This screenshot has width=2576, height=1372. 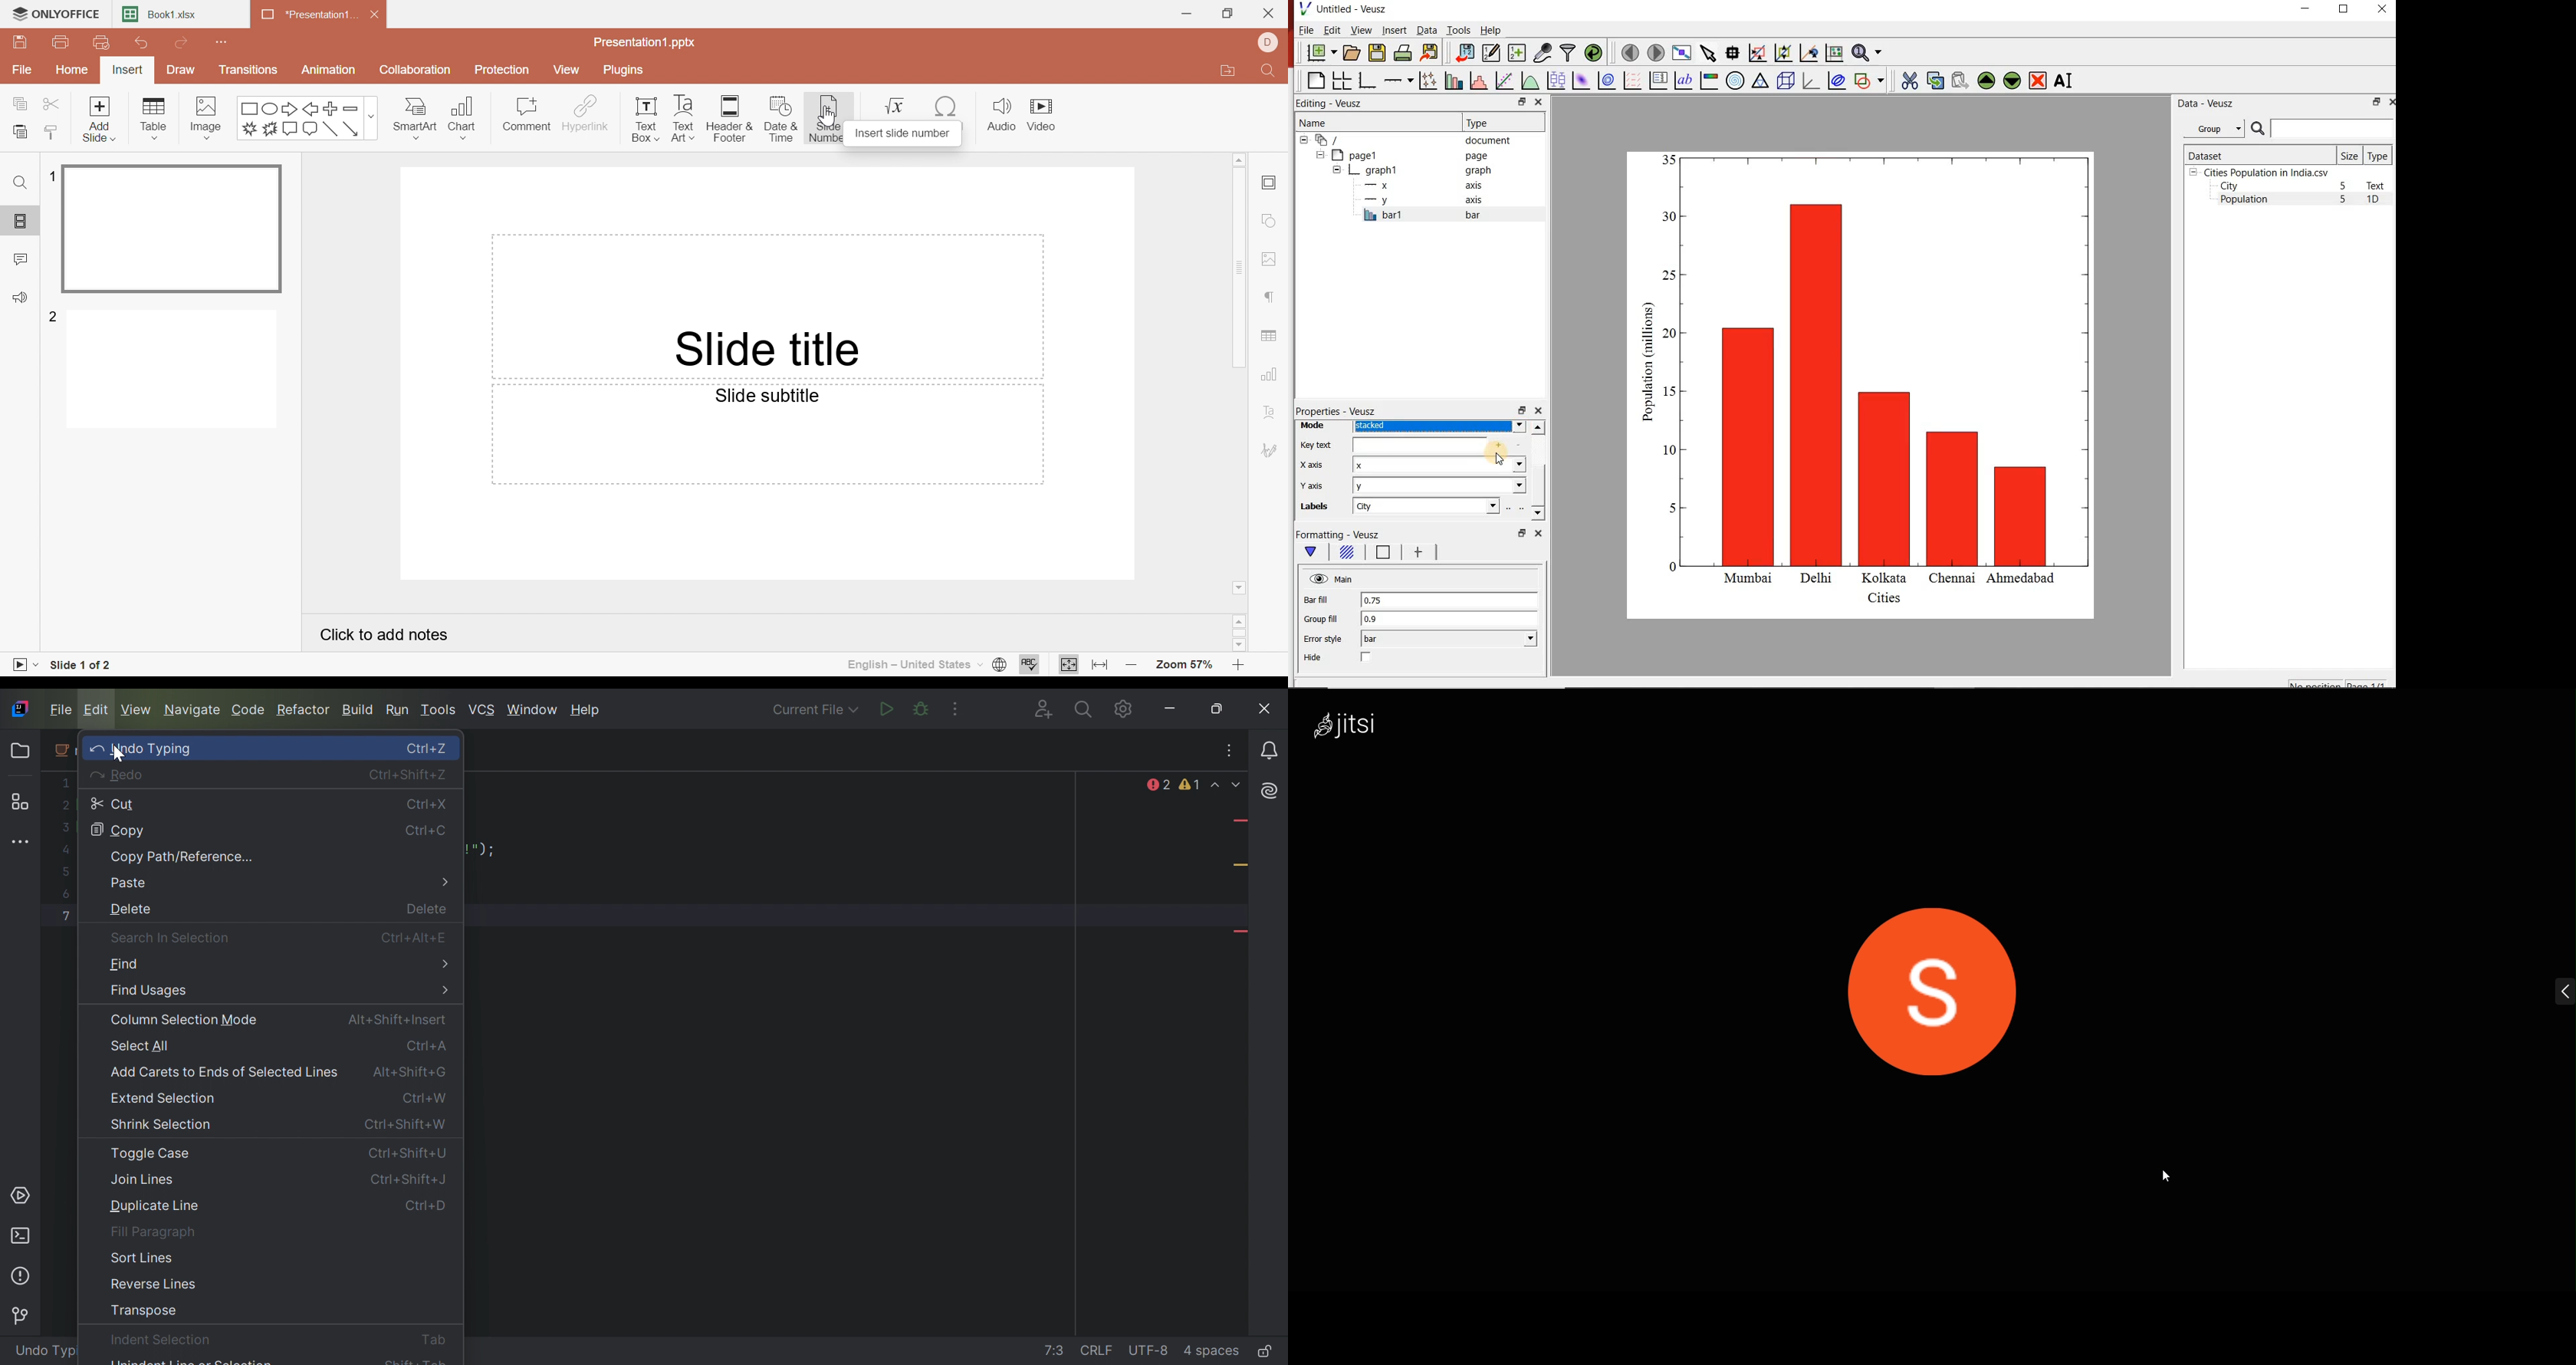 I want to click on Redo, so click(x=184, y=44).